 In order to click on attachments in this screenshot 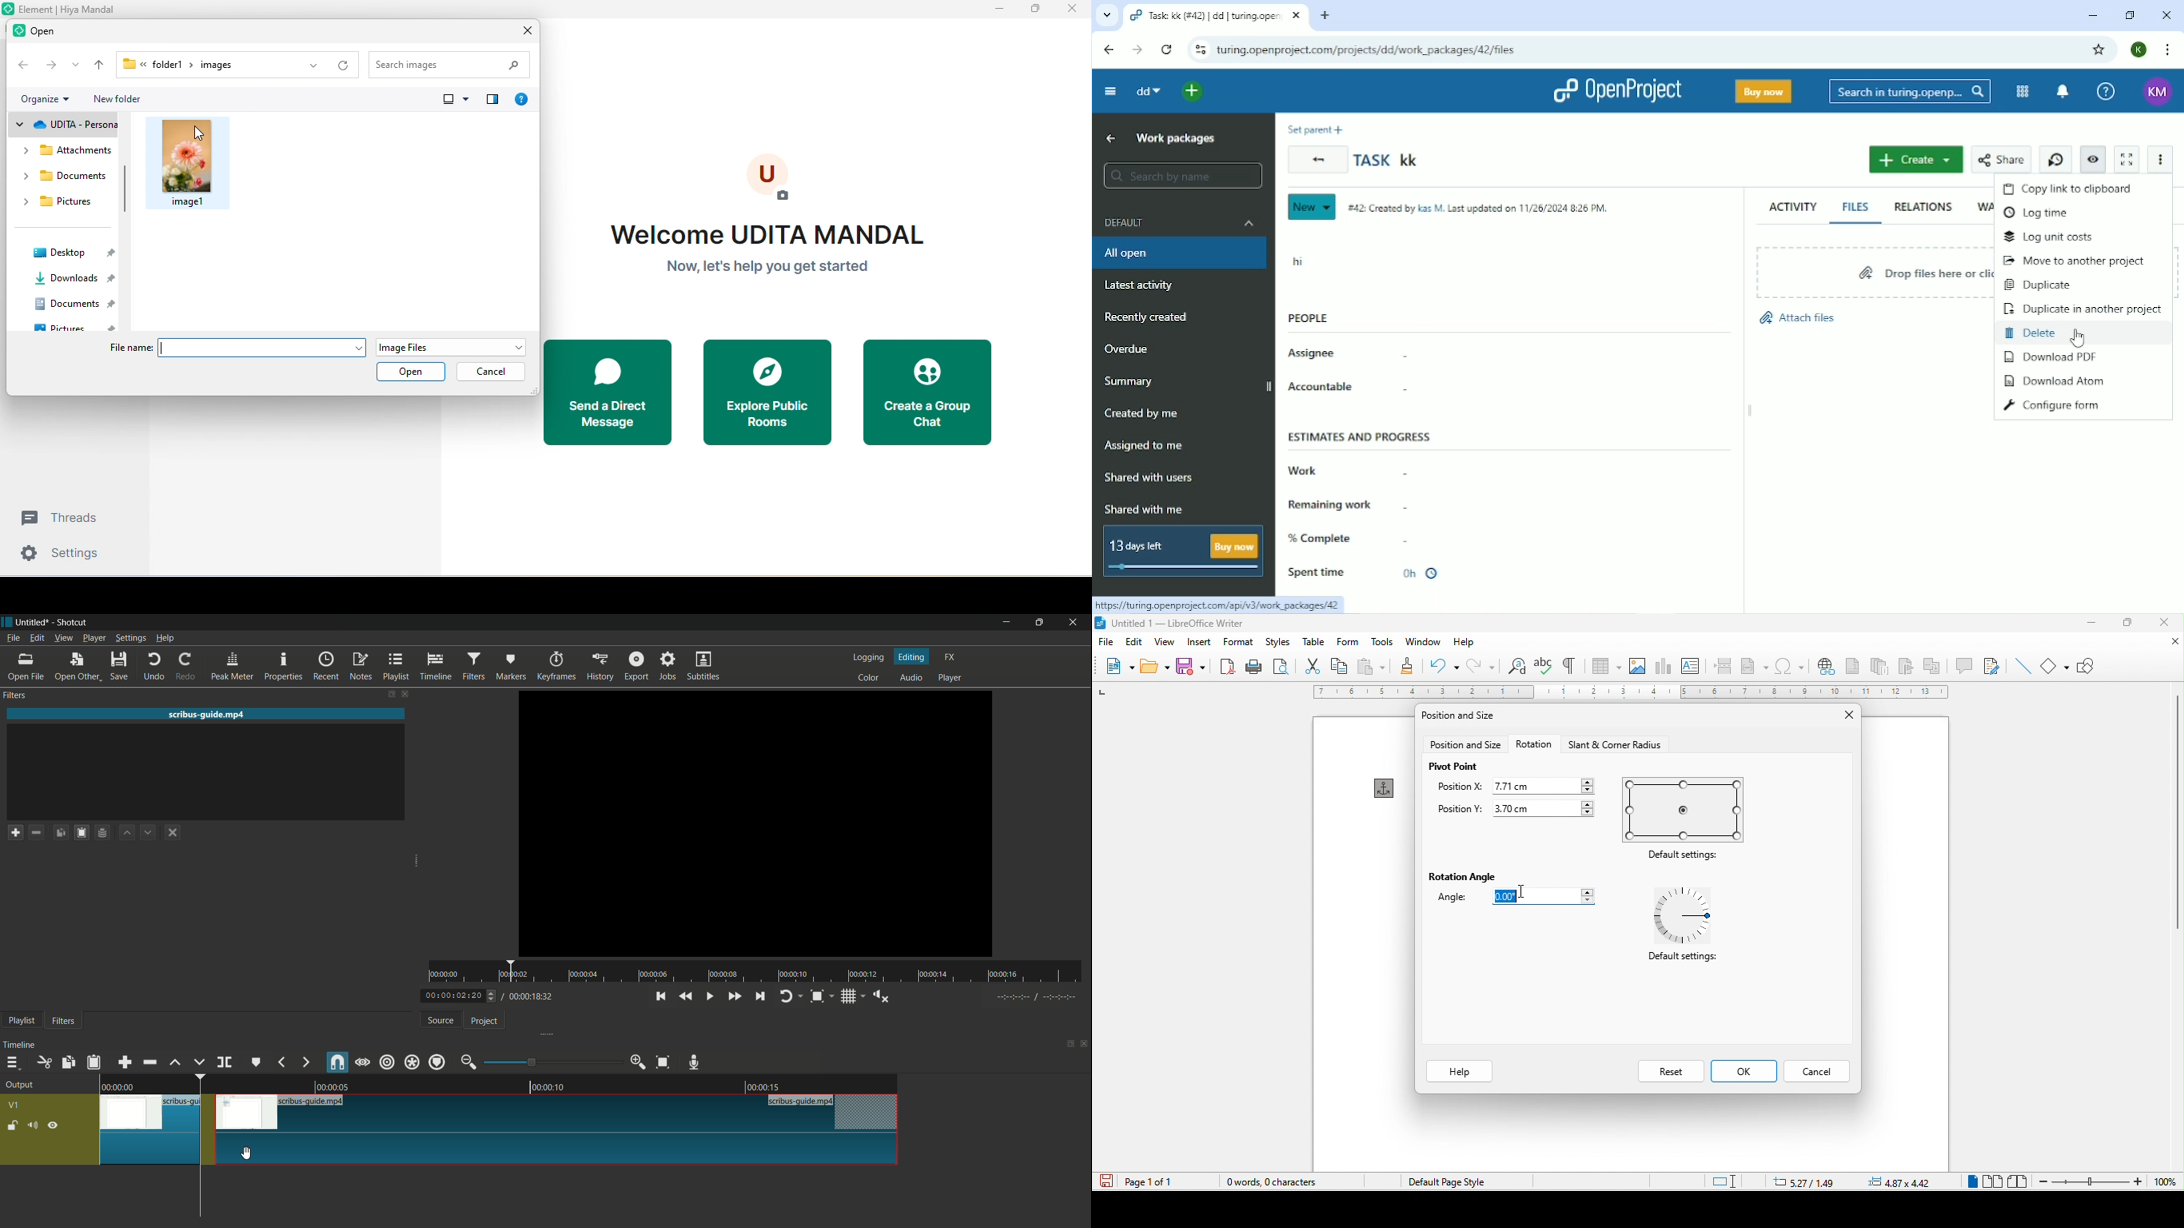, I will do `click(65, 149)`.